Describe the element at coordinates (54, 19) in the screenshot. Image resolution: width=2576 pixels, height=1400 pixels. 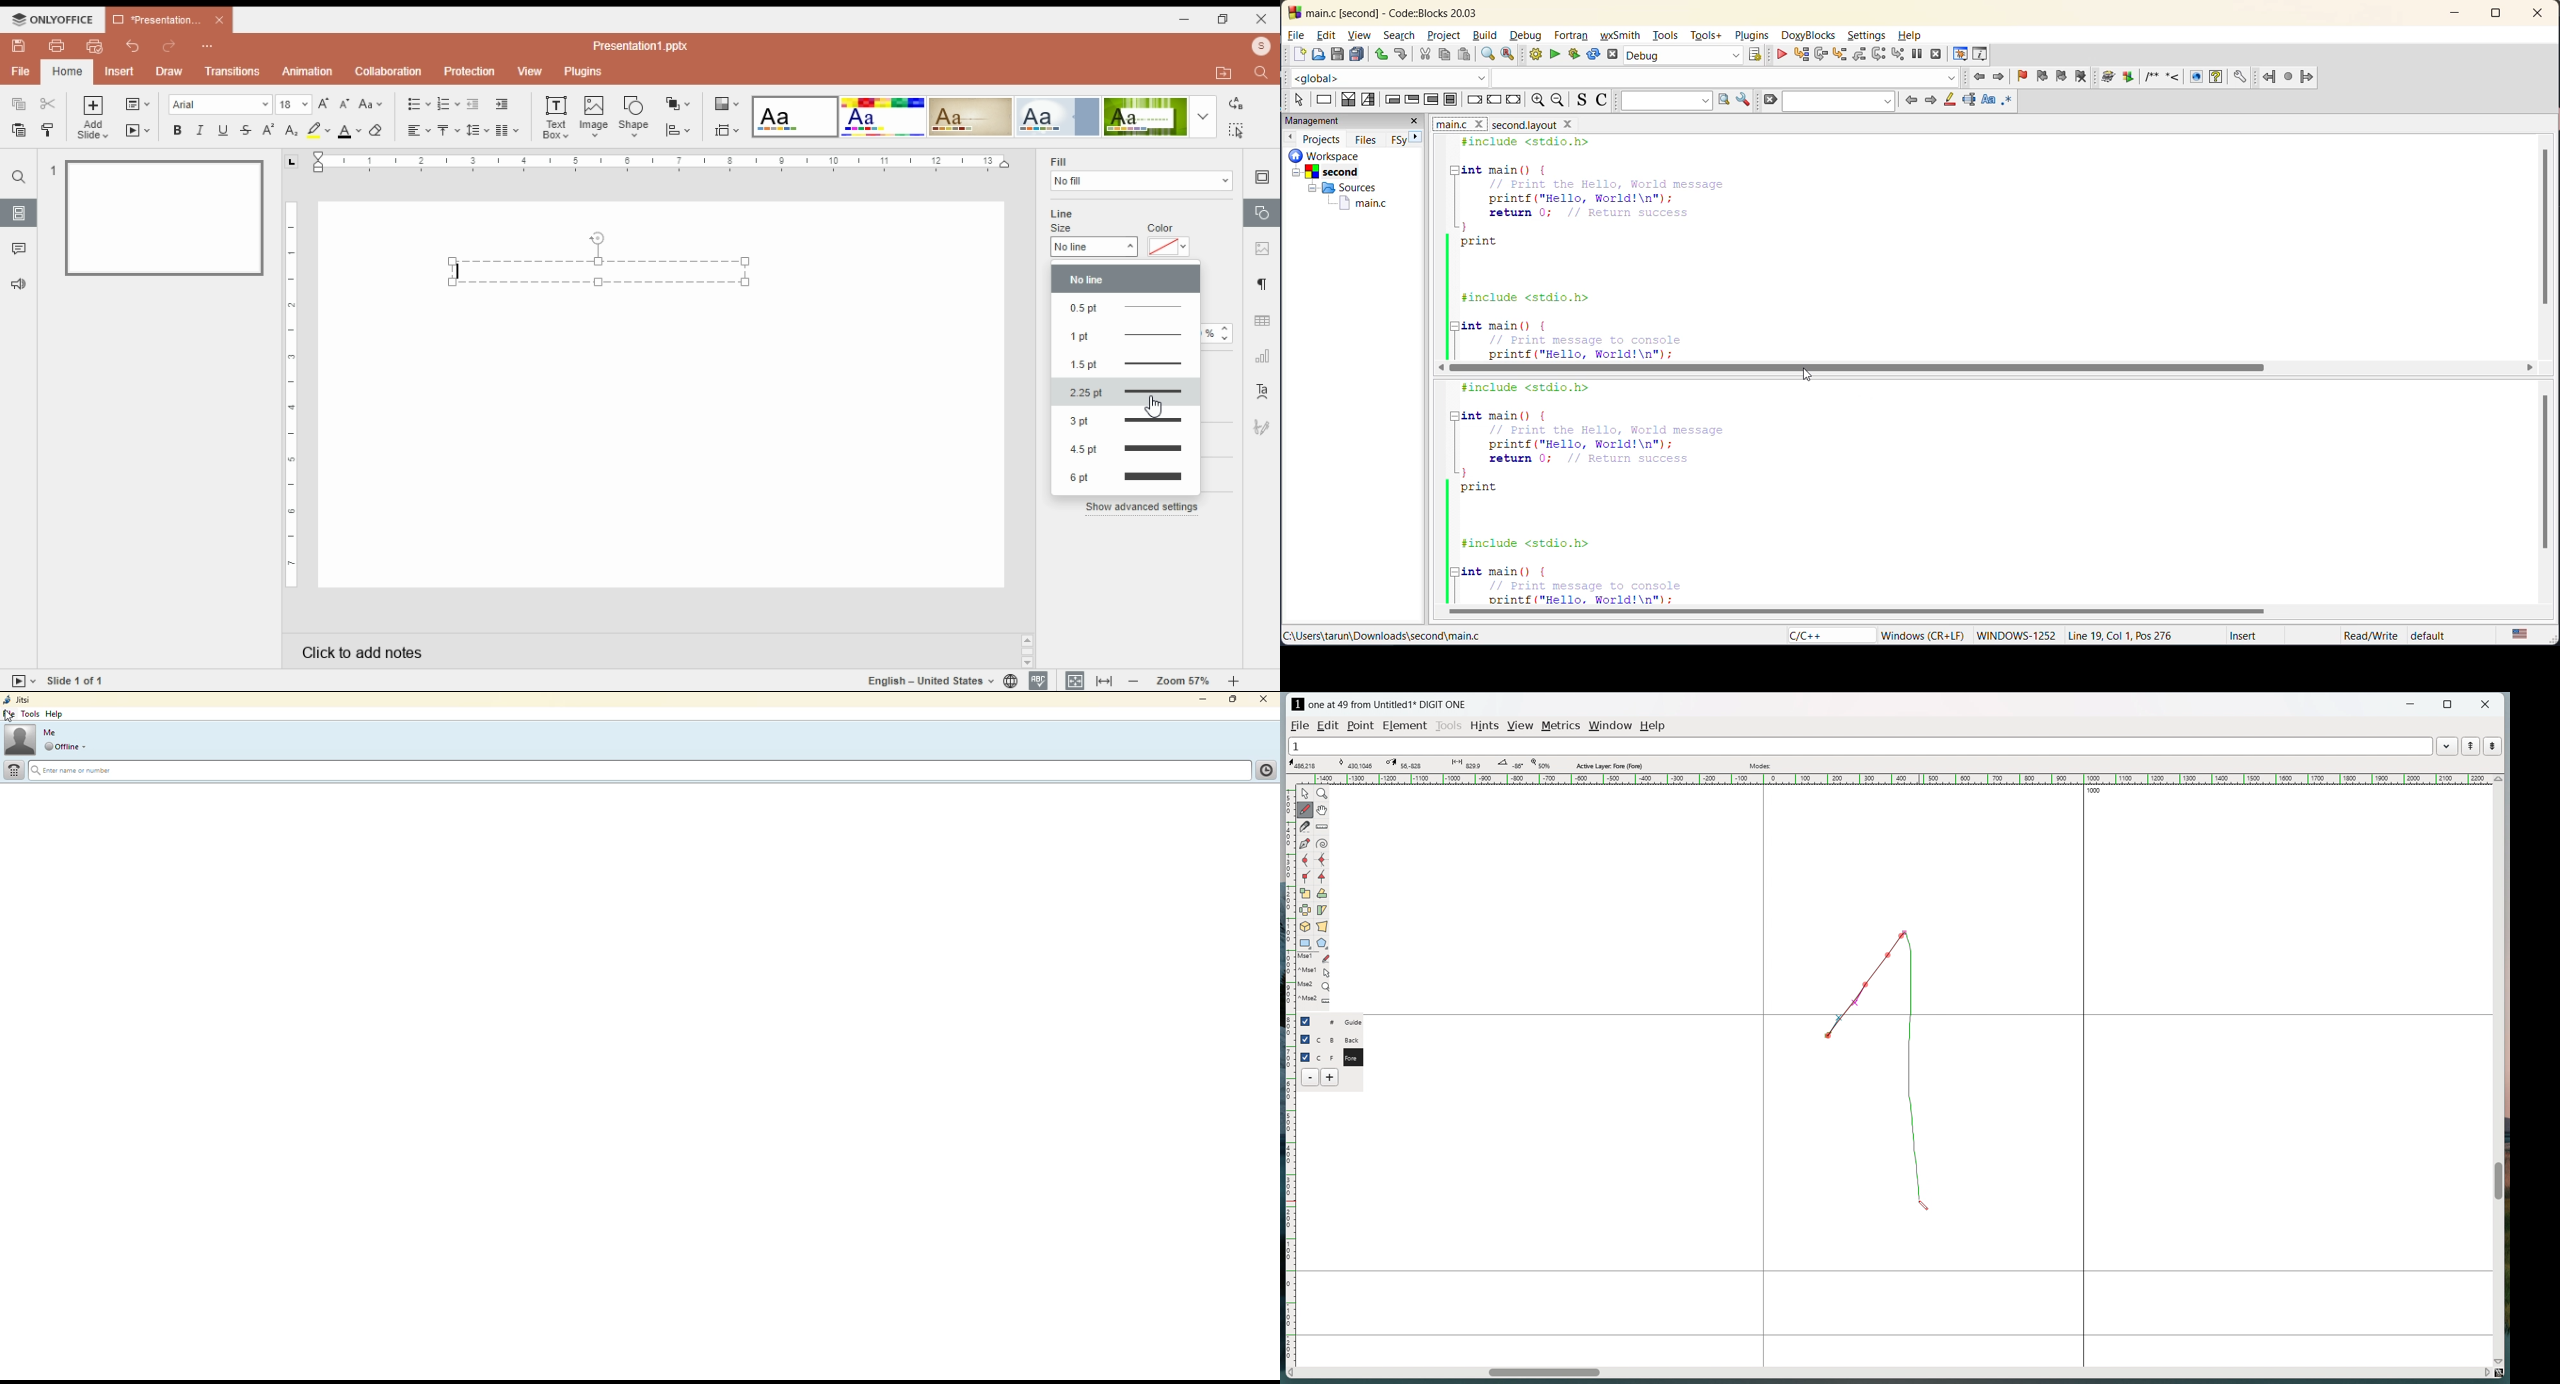
I see `ONLYOFFICE` at that location.